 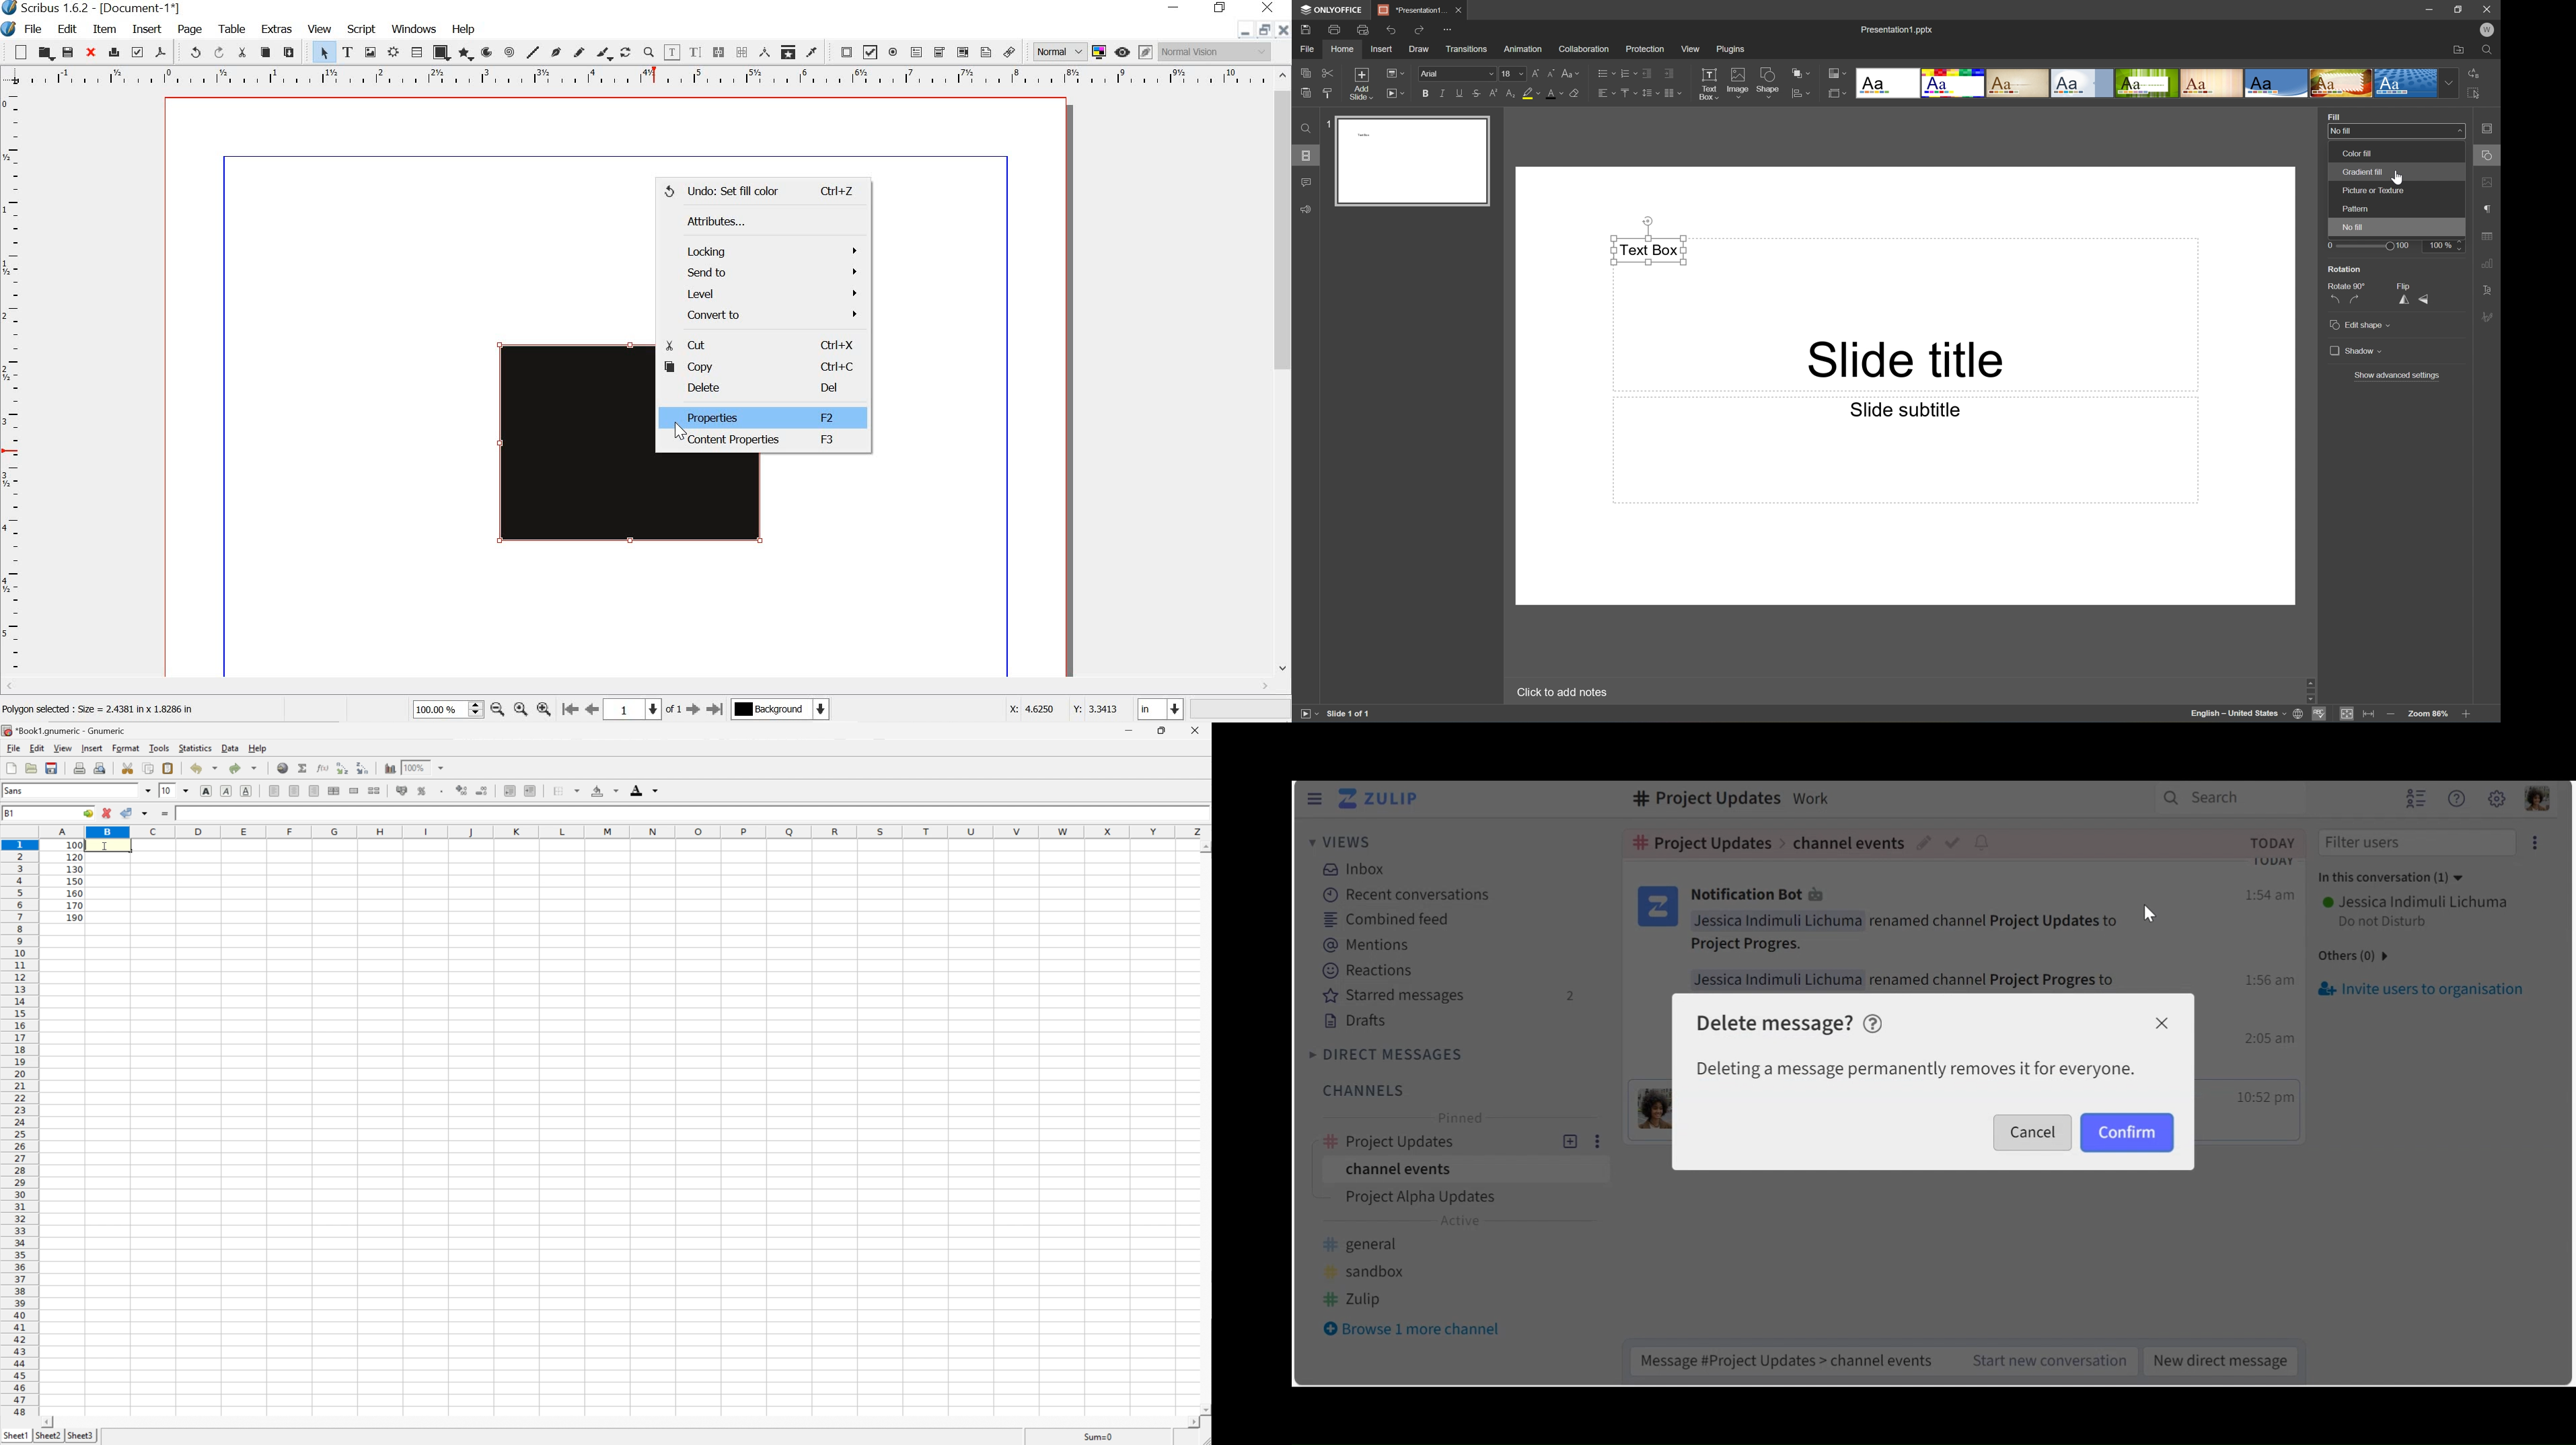 I want to click on Gradient fill, so click(x=2362, y=172).